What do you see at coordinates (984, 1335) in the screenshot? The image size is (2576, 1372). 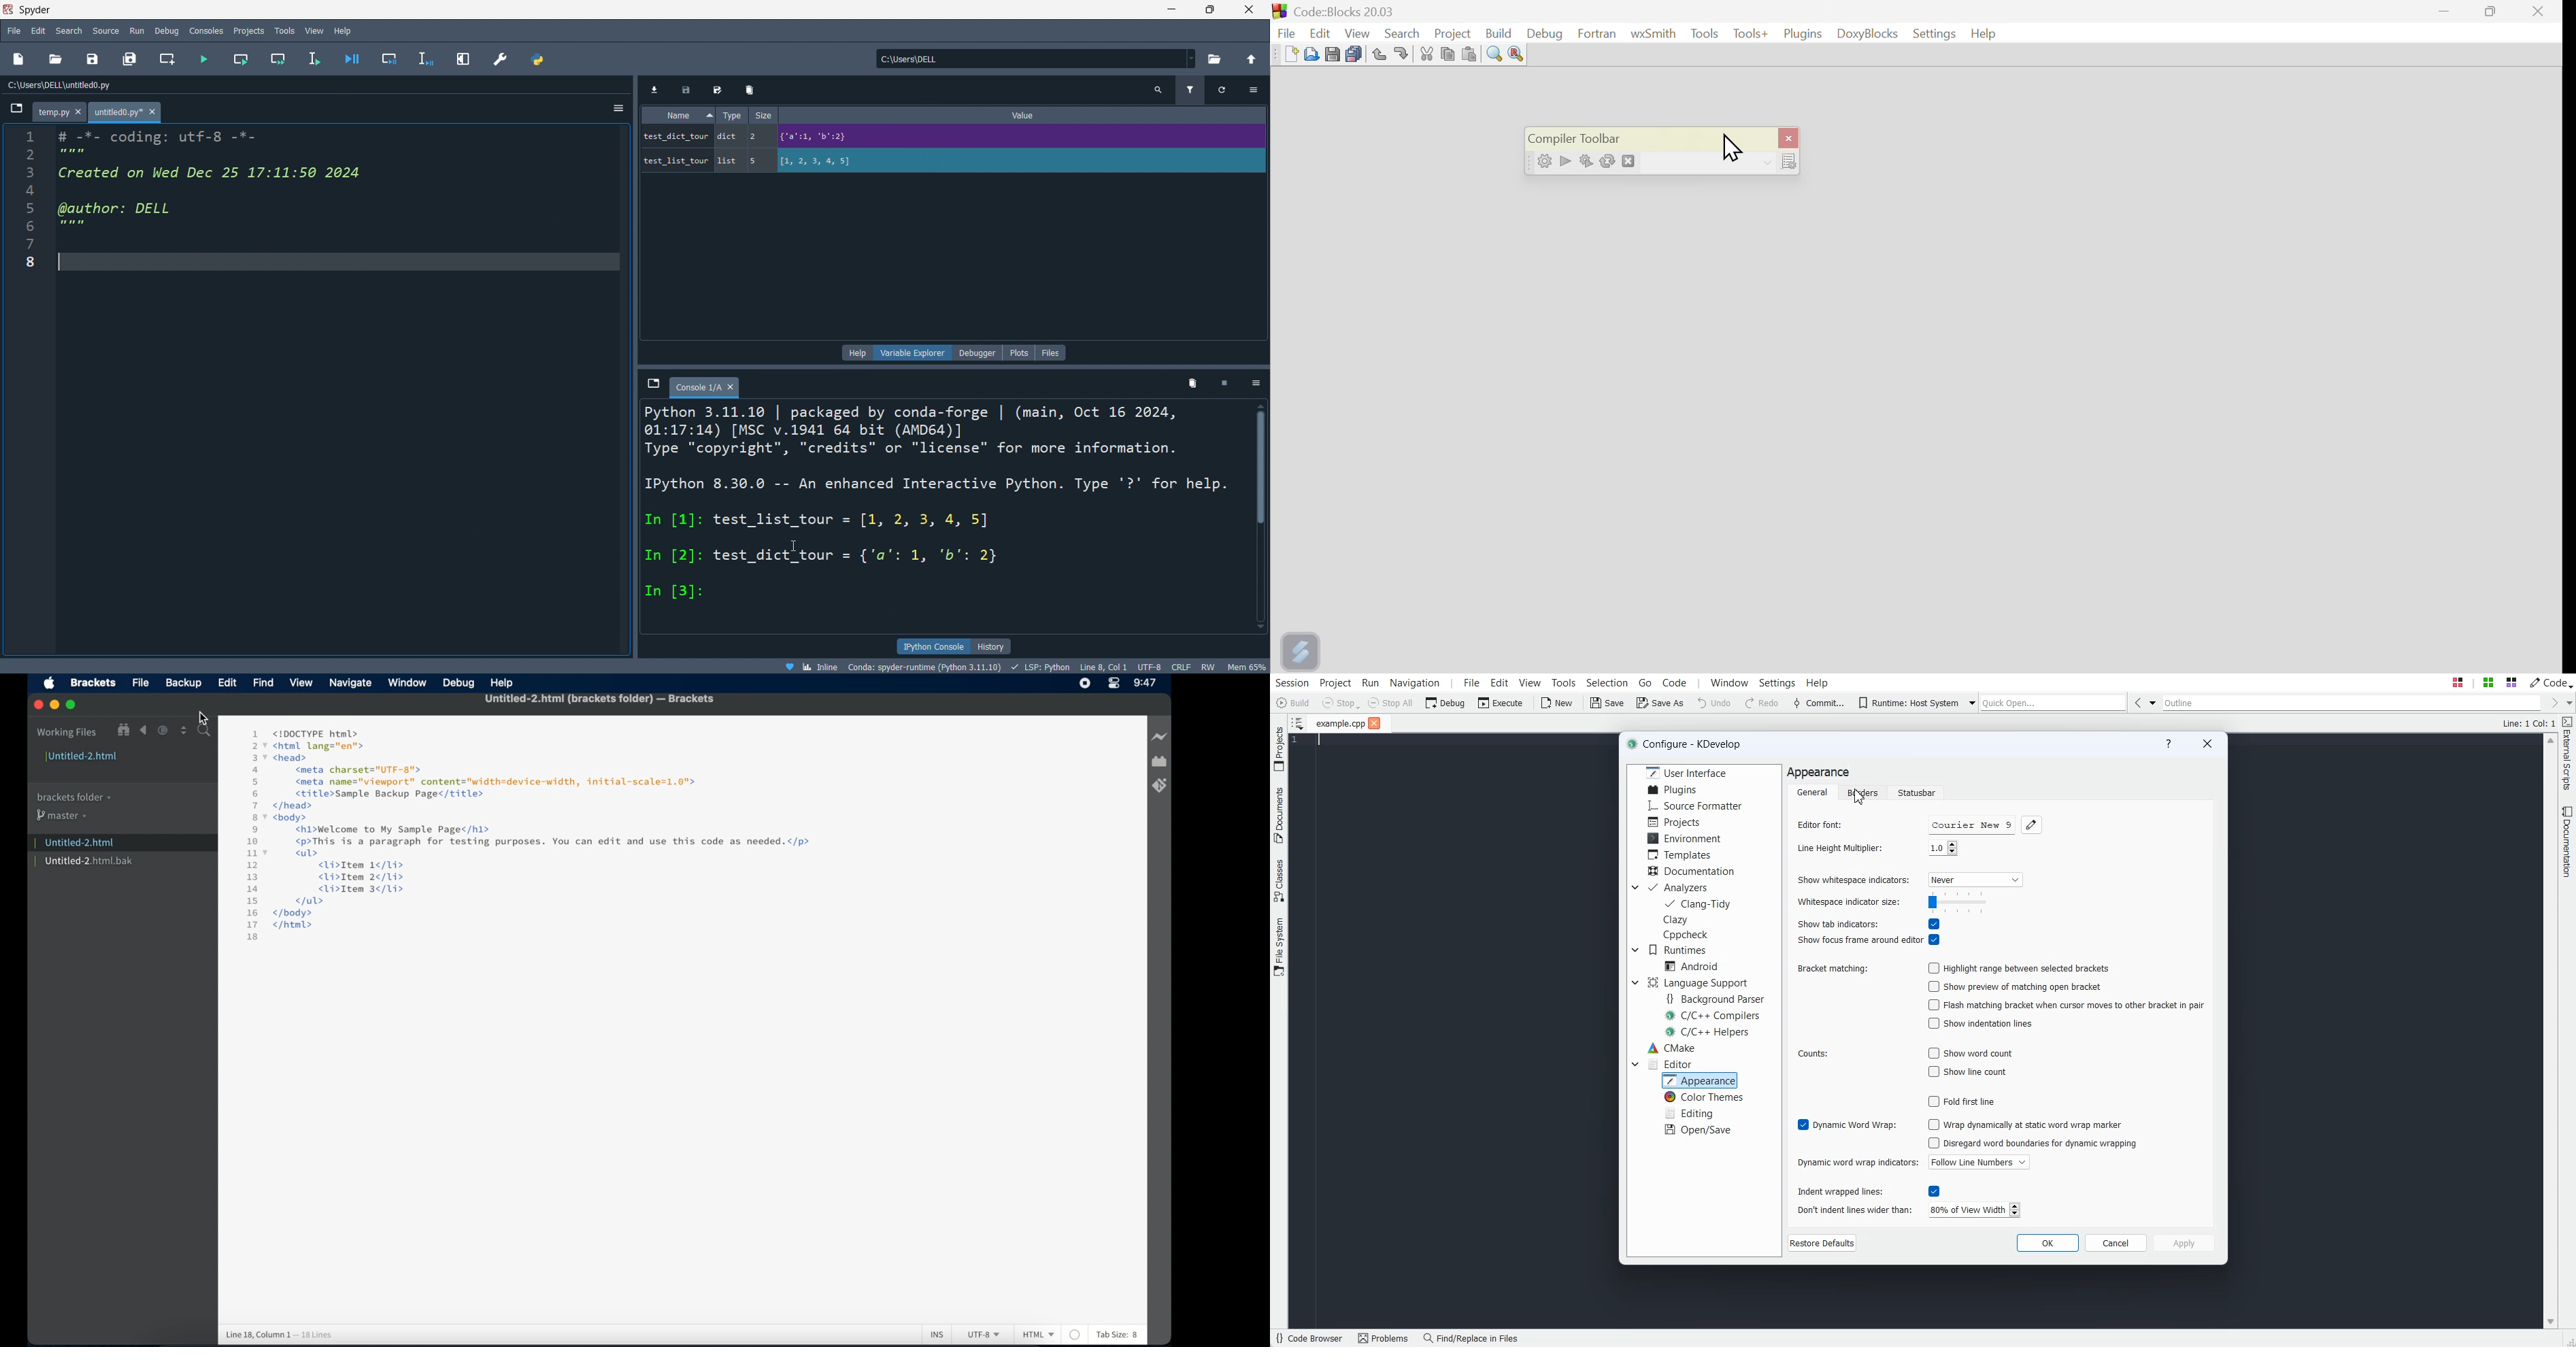 I see `utf-8` at bounding box center [984, 1335].